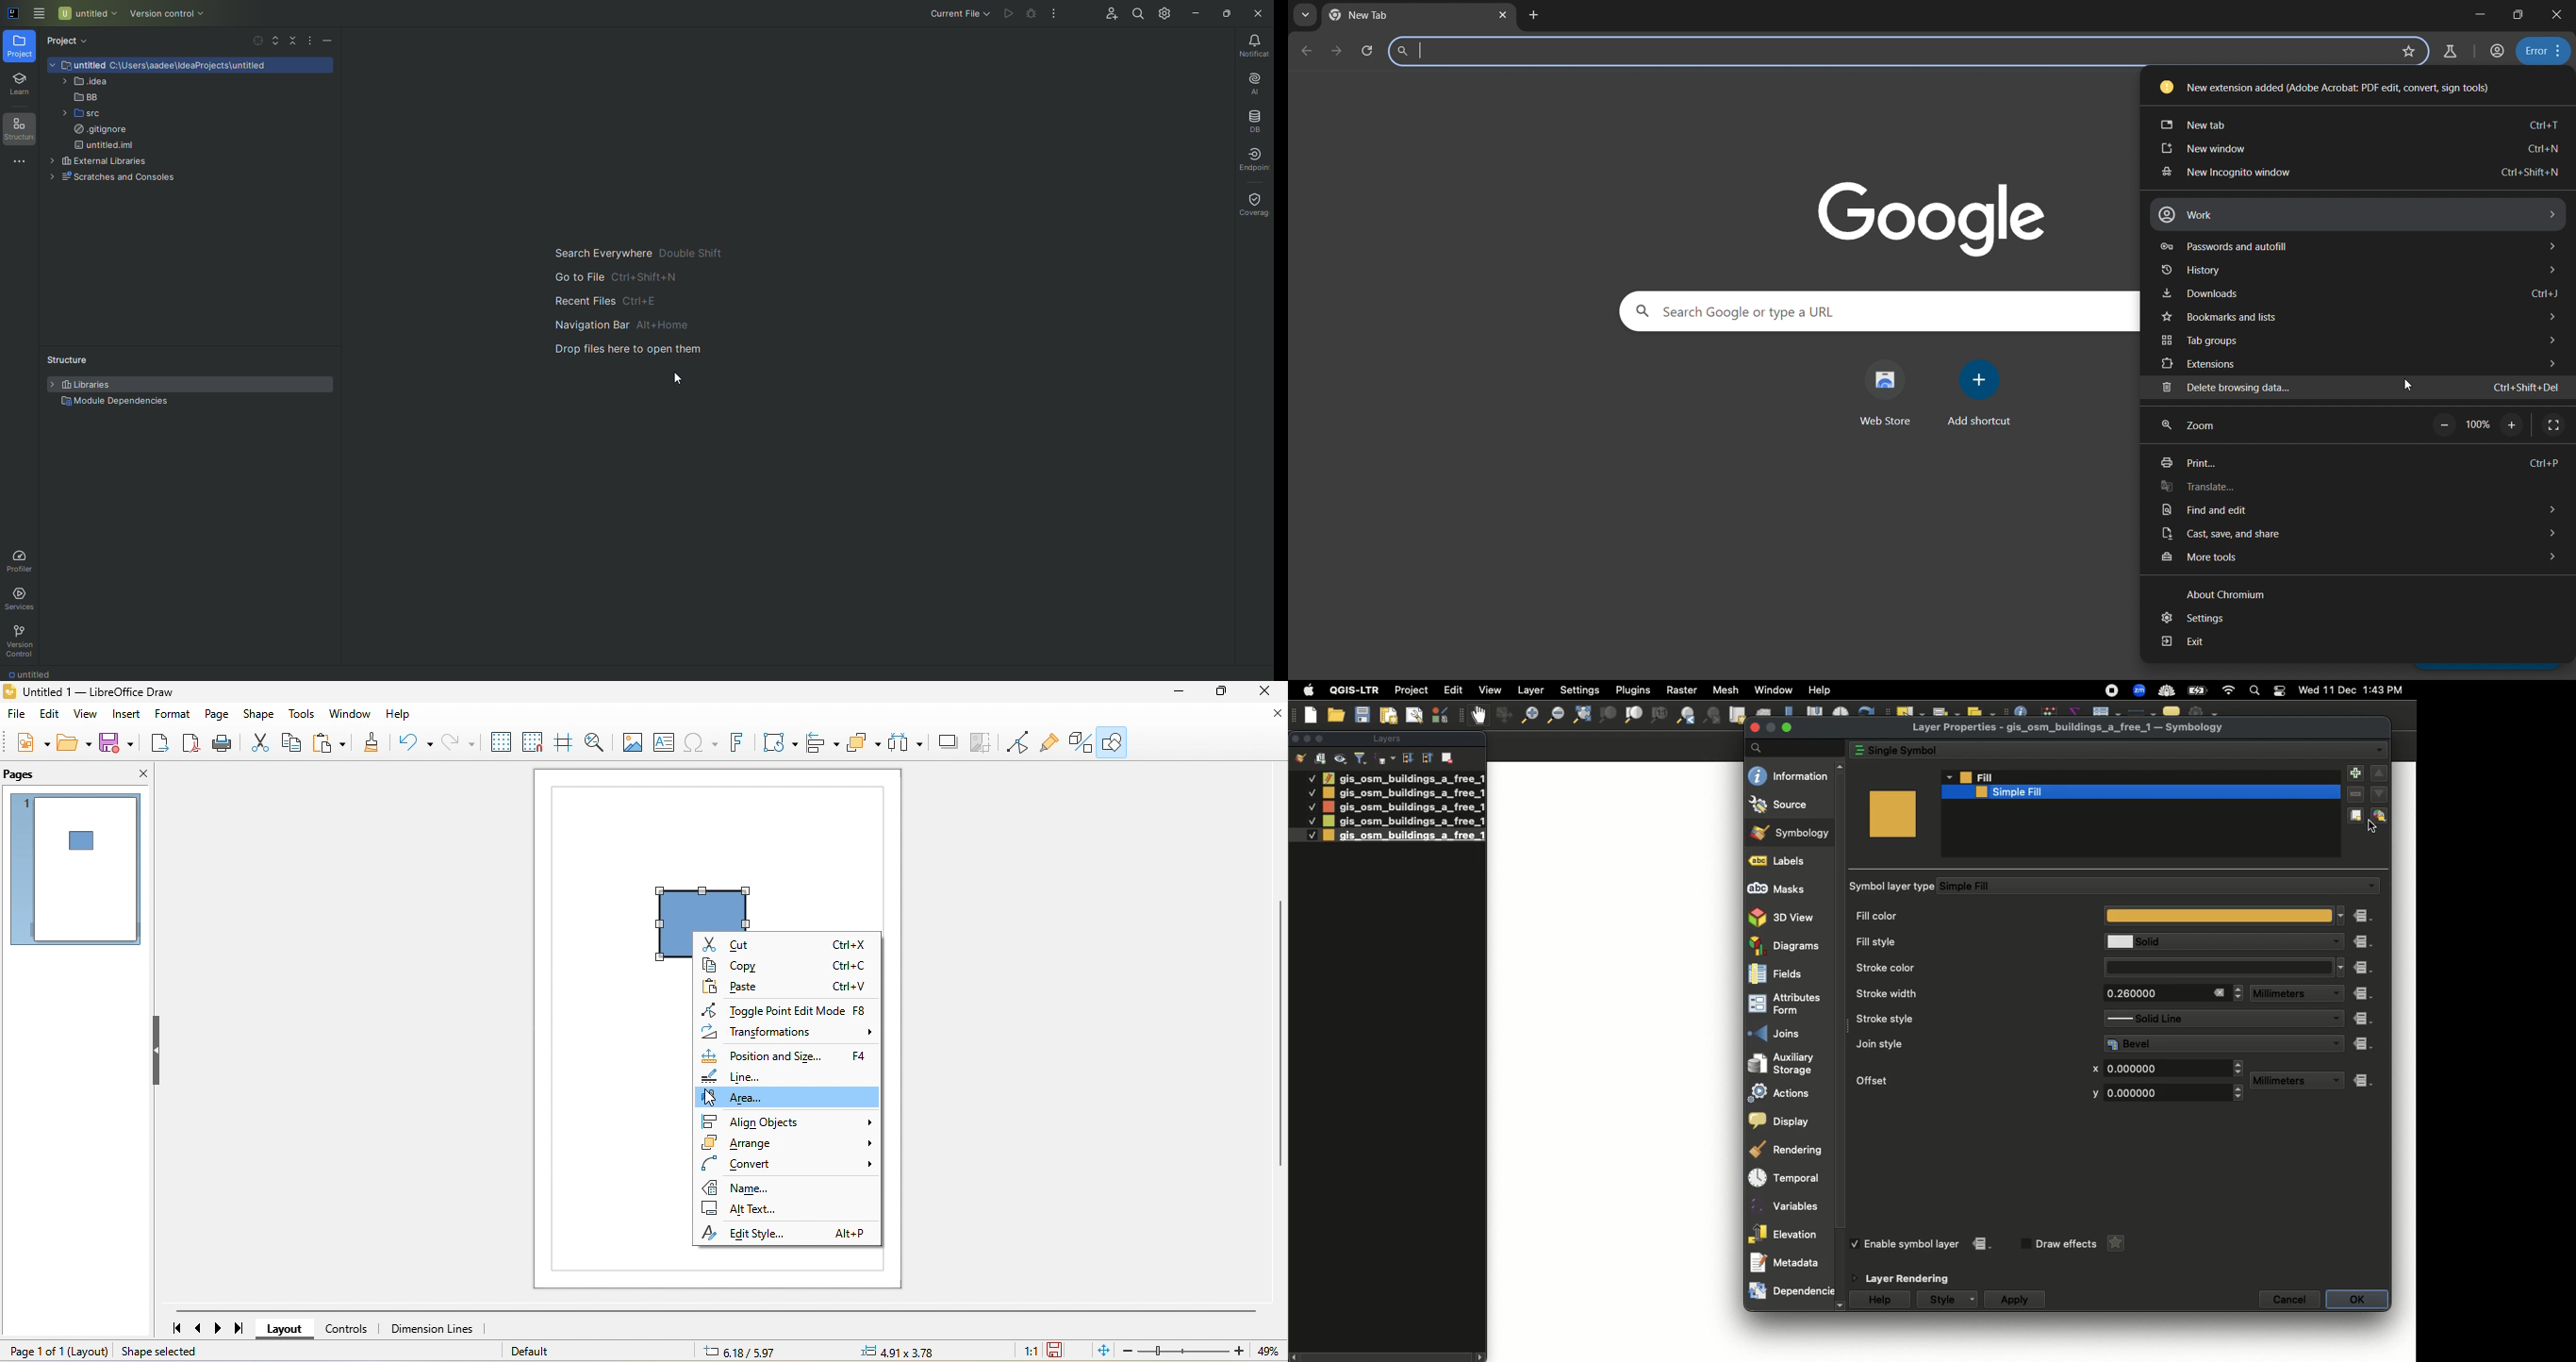 The height and width of the screenshot is (1372, 2576). What do you see at coordinates (17, 166) in the screenshot?
I see `More Tools` at bounding box center [17, 166].